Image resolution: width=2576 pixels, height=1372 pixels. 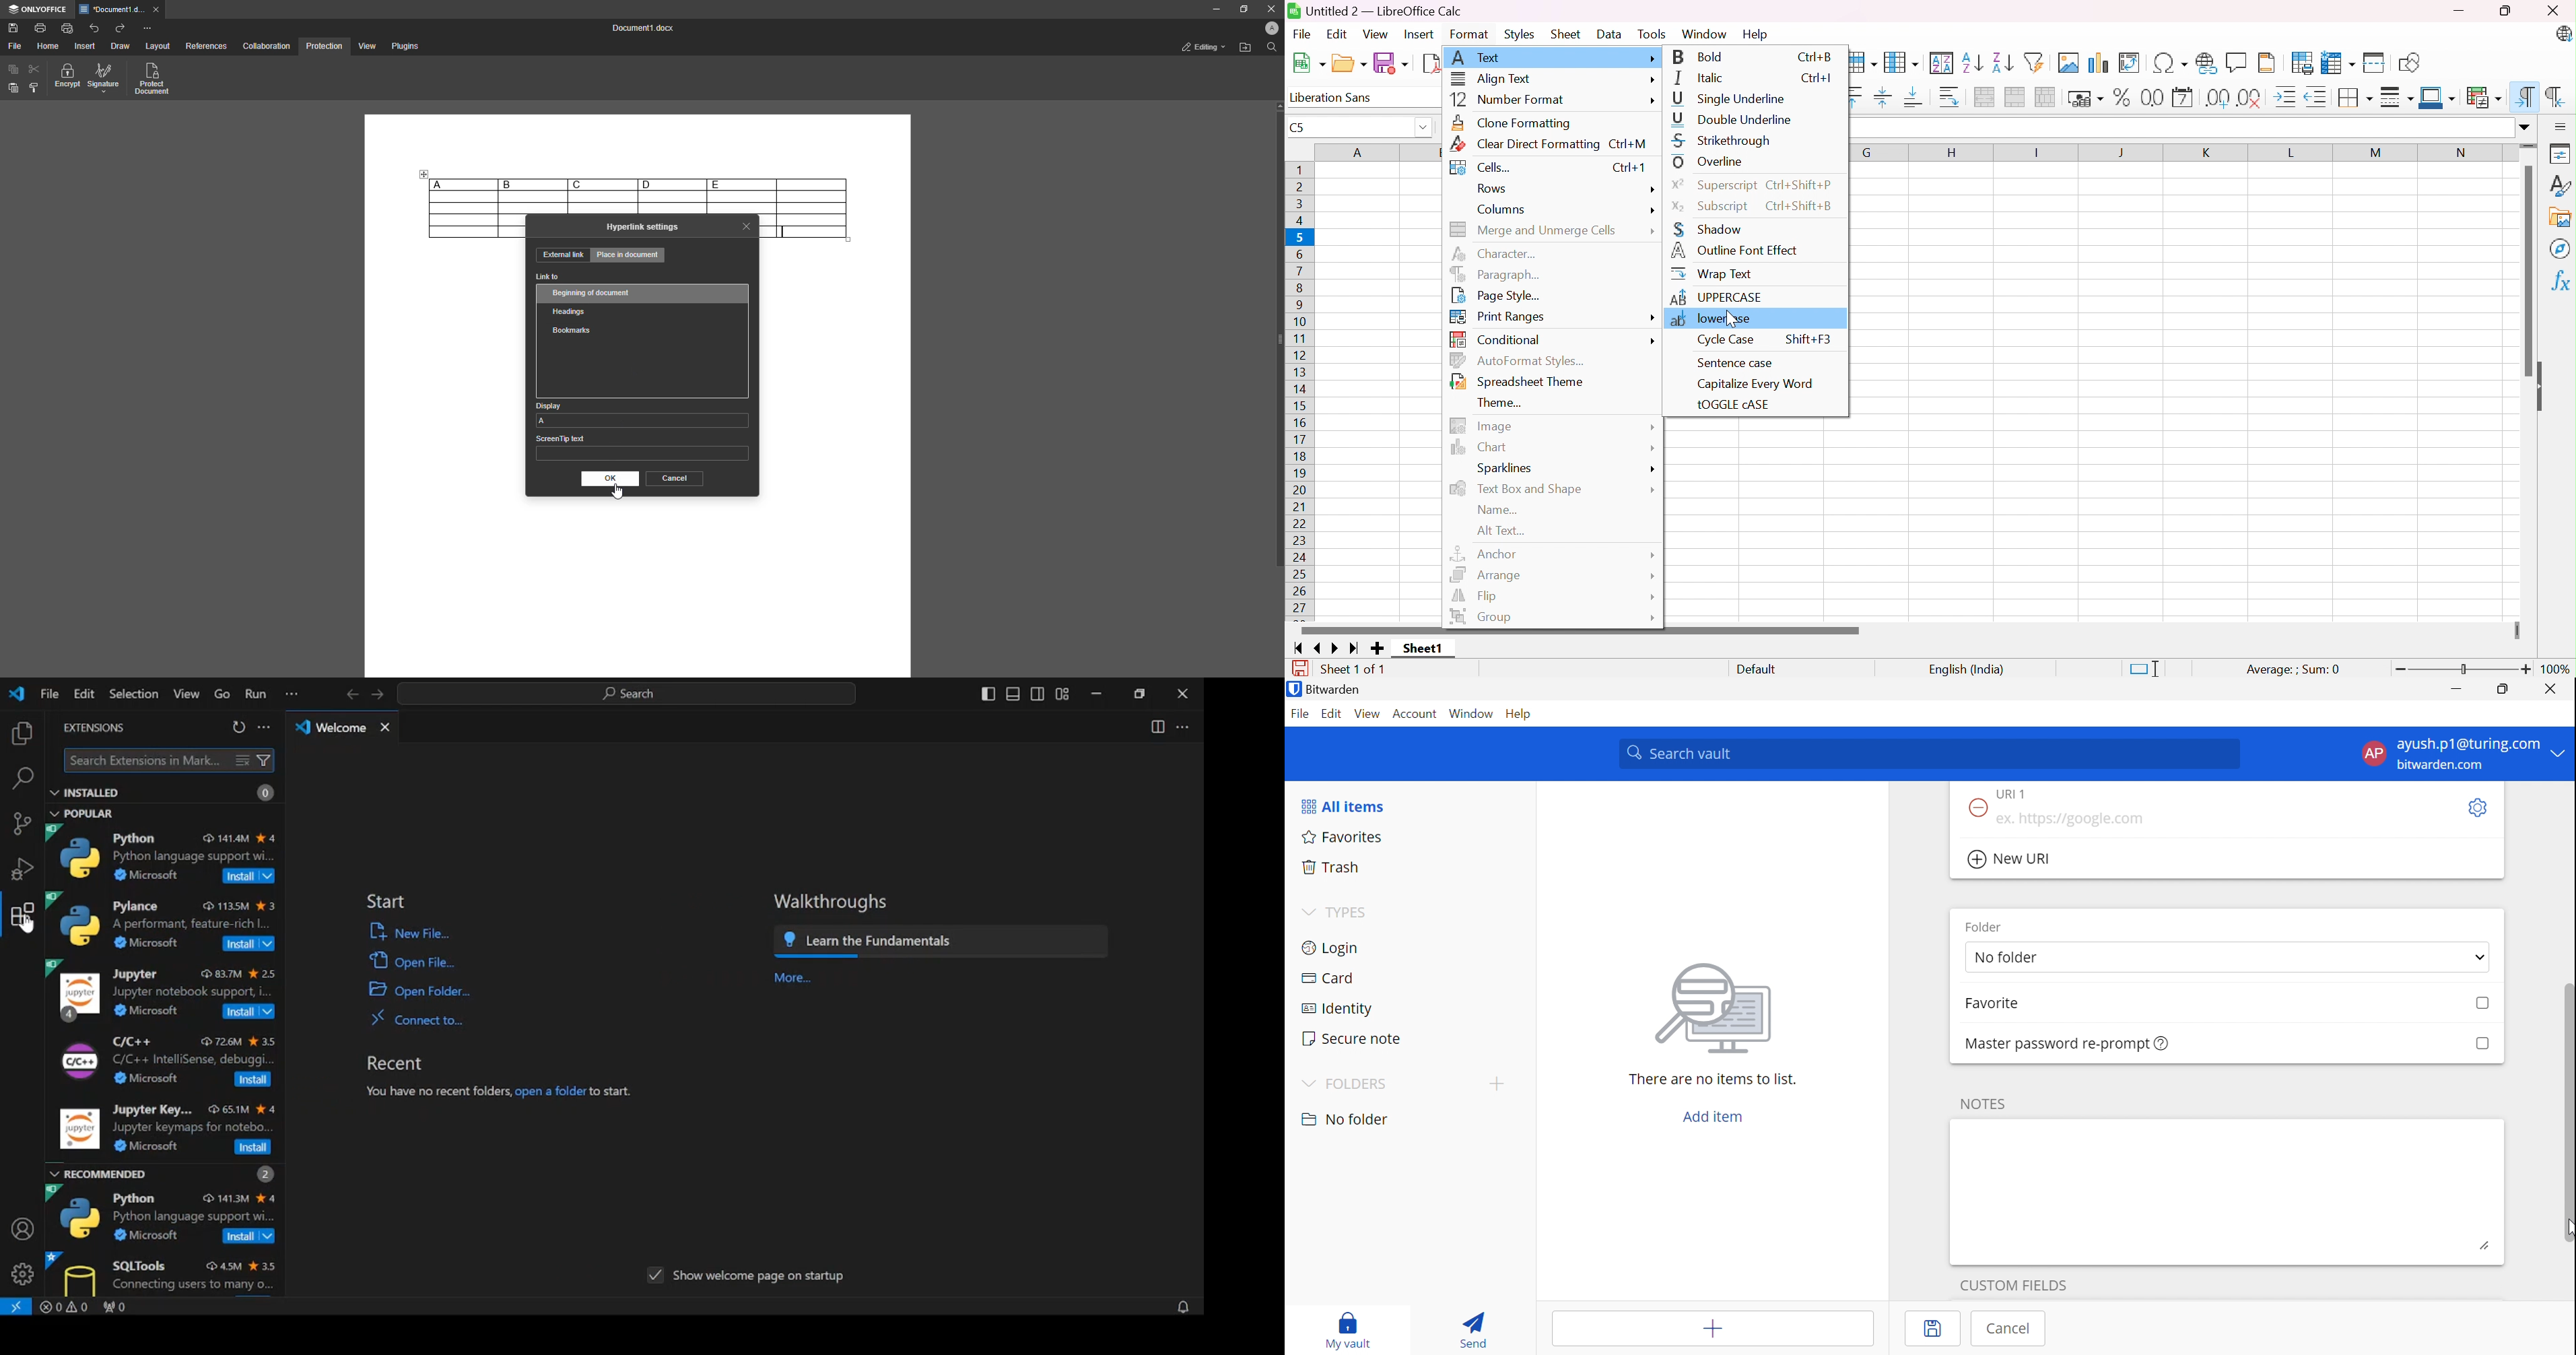 What do you see at coordinates (1631, 142) in the screenshot?
I see `Ctrl+M` at bounding box center [1631, 142].